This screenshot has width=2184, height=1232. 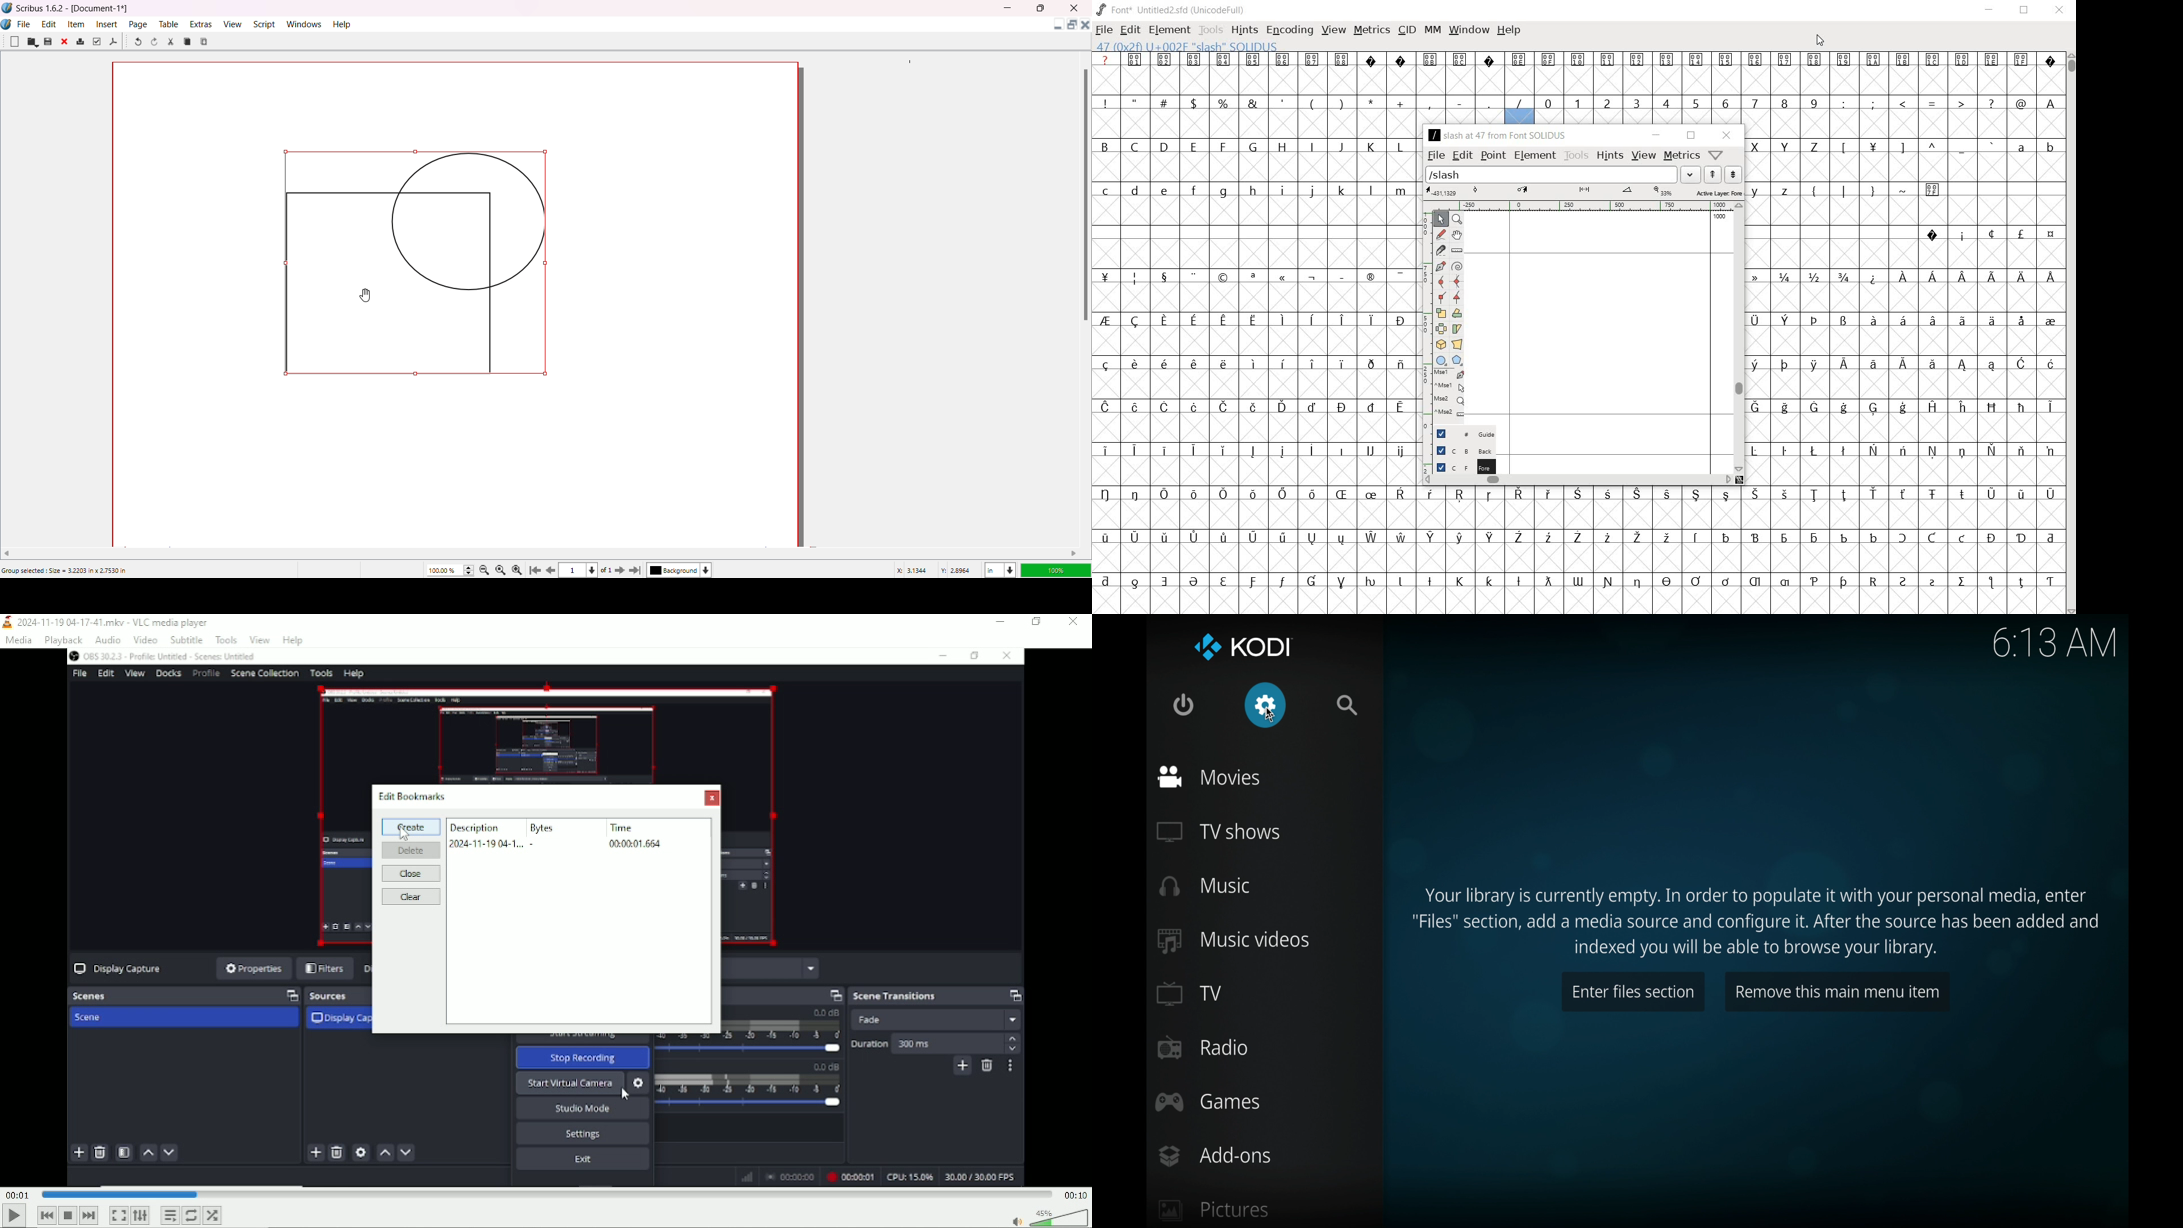 What do you see at coordinates (1492, 155) in the screenshot?
I see `point` at bounding box center [1492, 155].